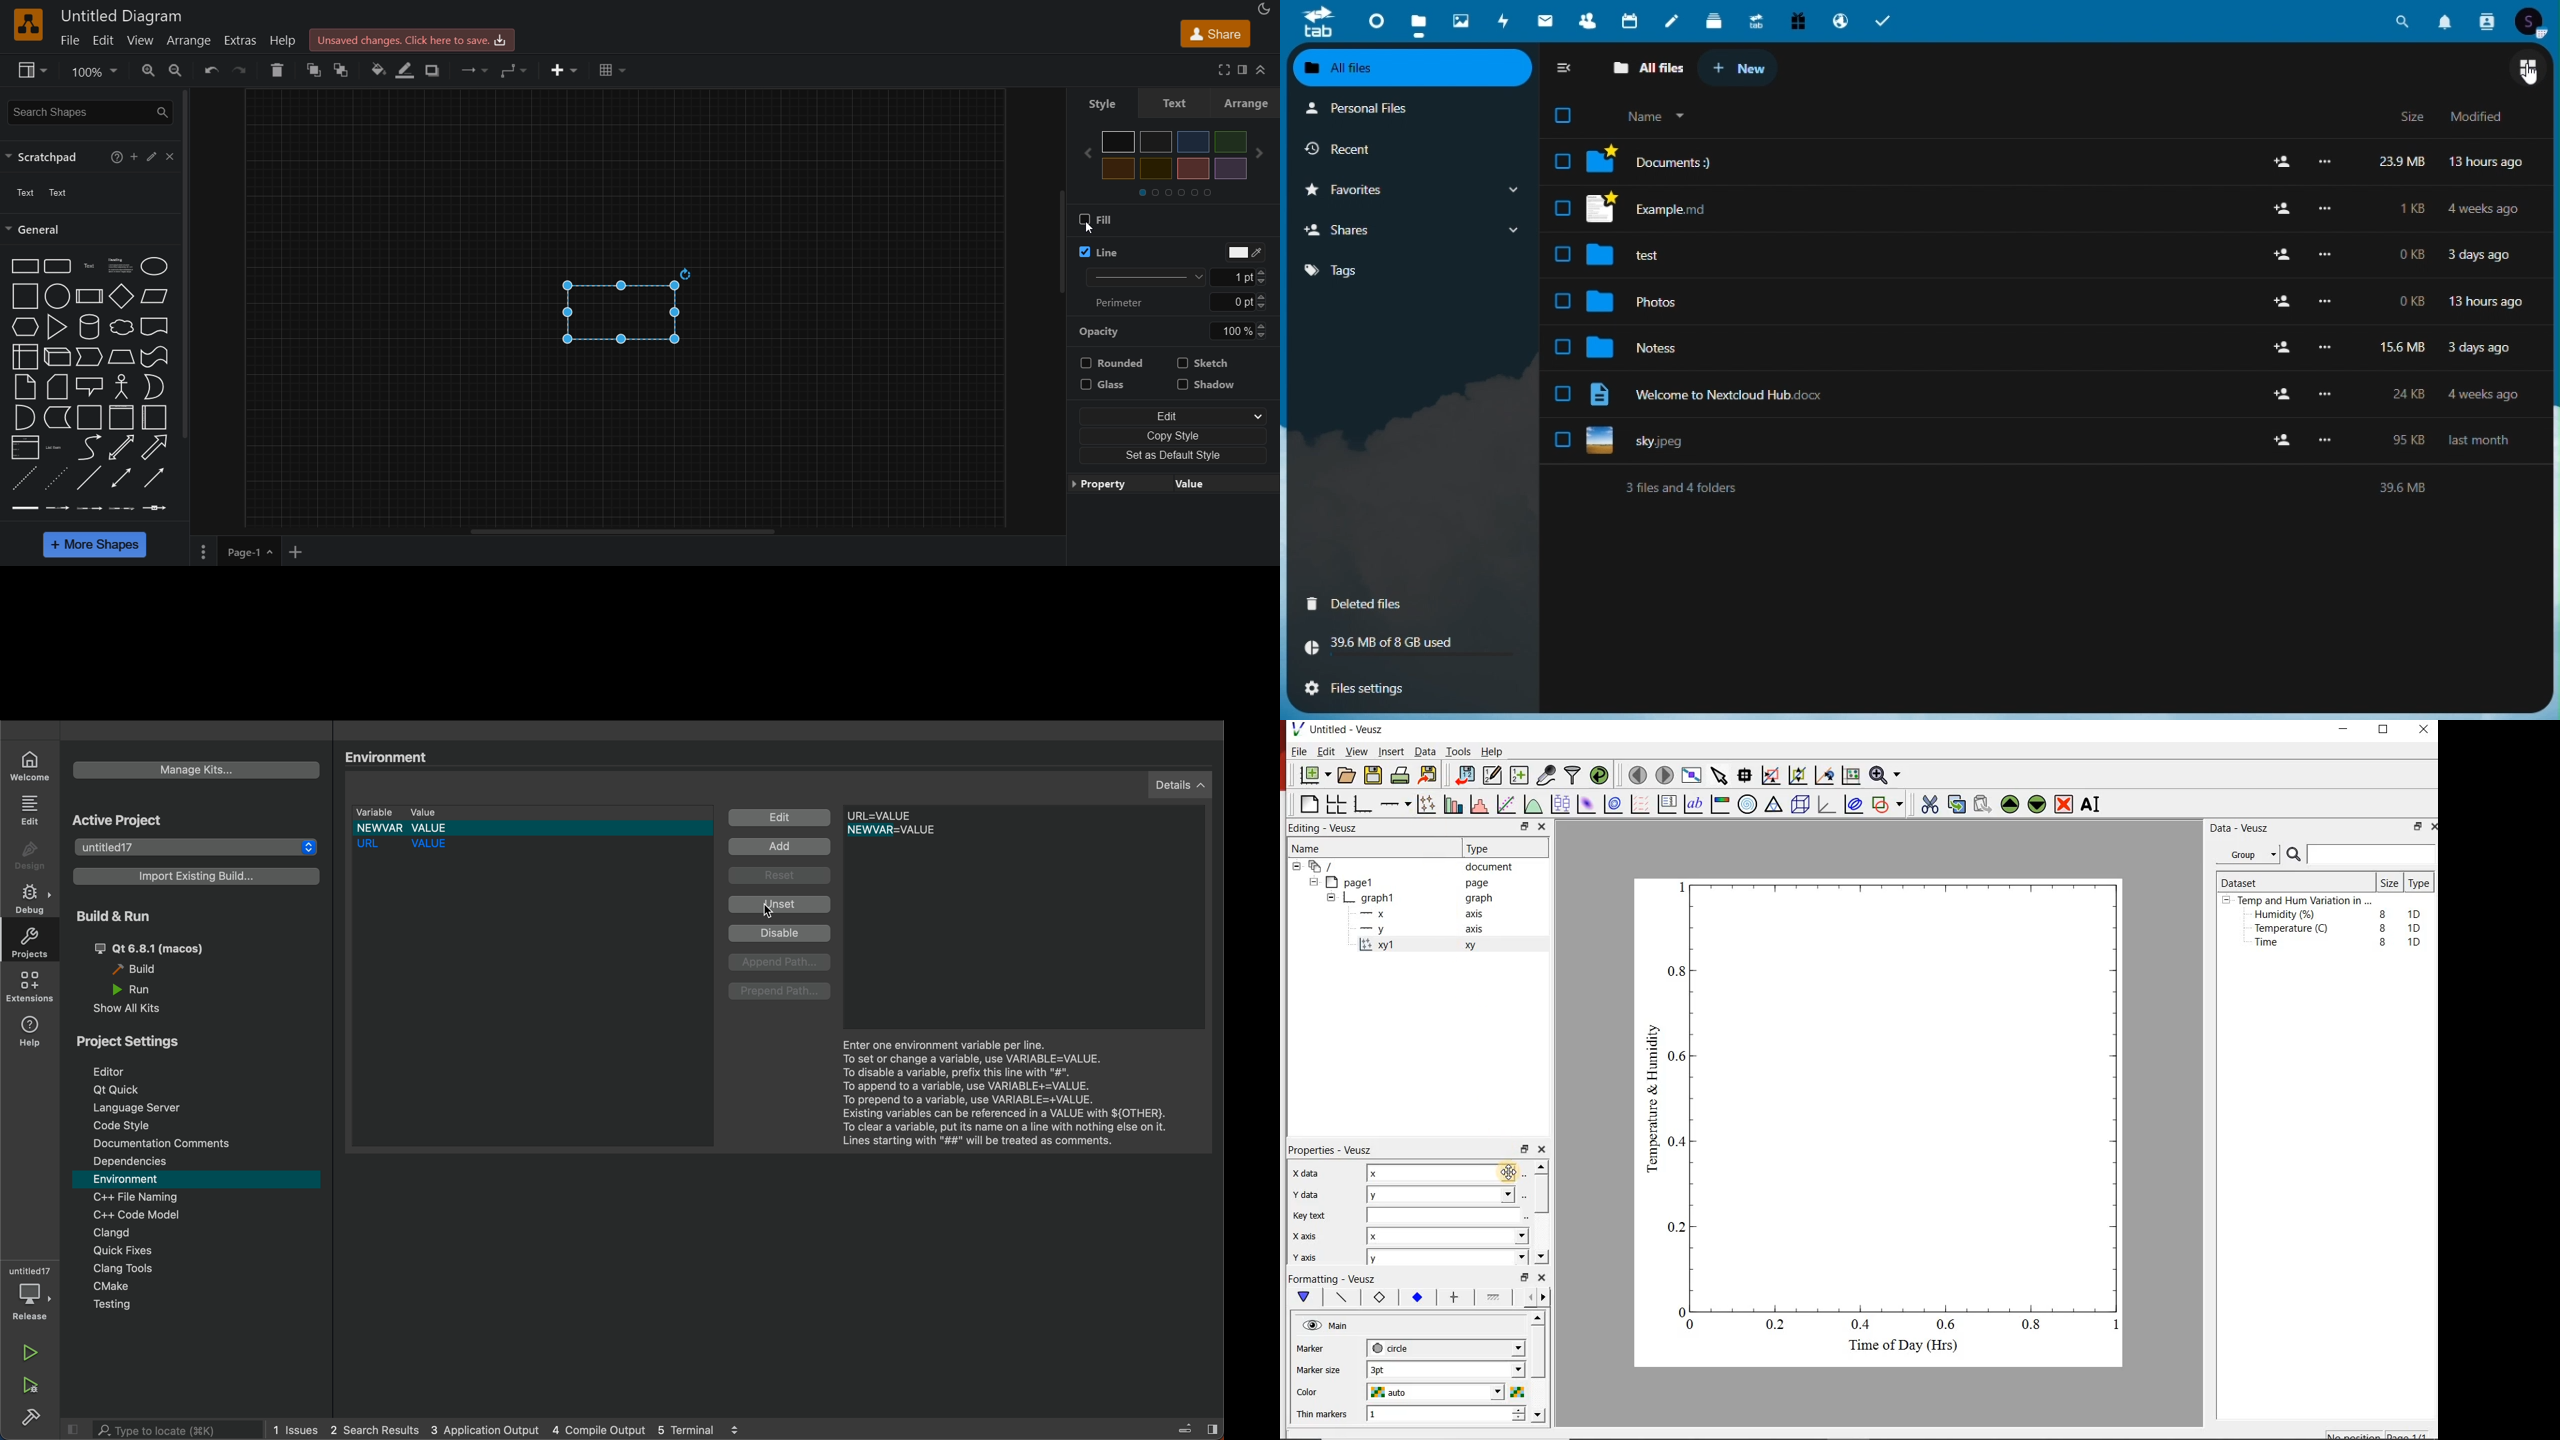 The image size is (2576, 1456). What do you see at coordinates (1563, 161) in the screenshot?
I see `check box` at bounding box center [1563, 161].